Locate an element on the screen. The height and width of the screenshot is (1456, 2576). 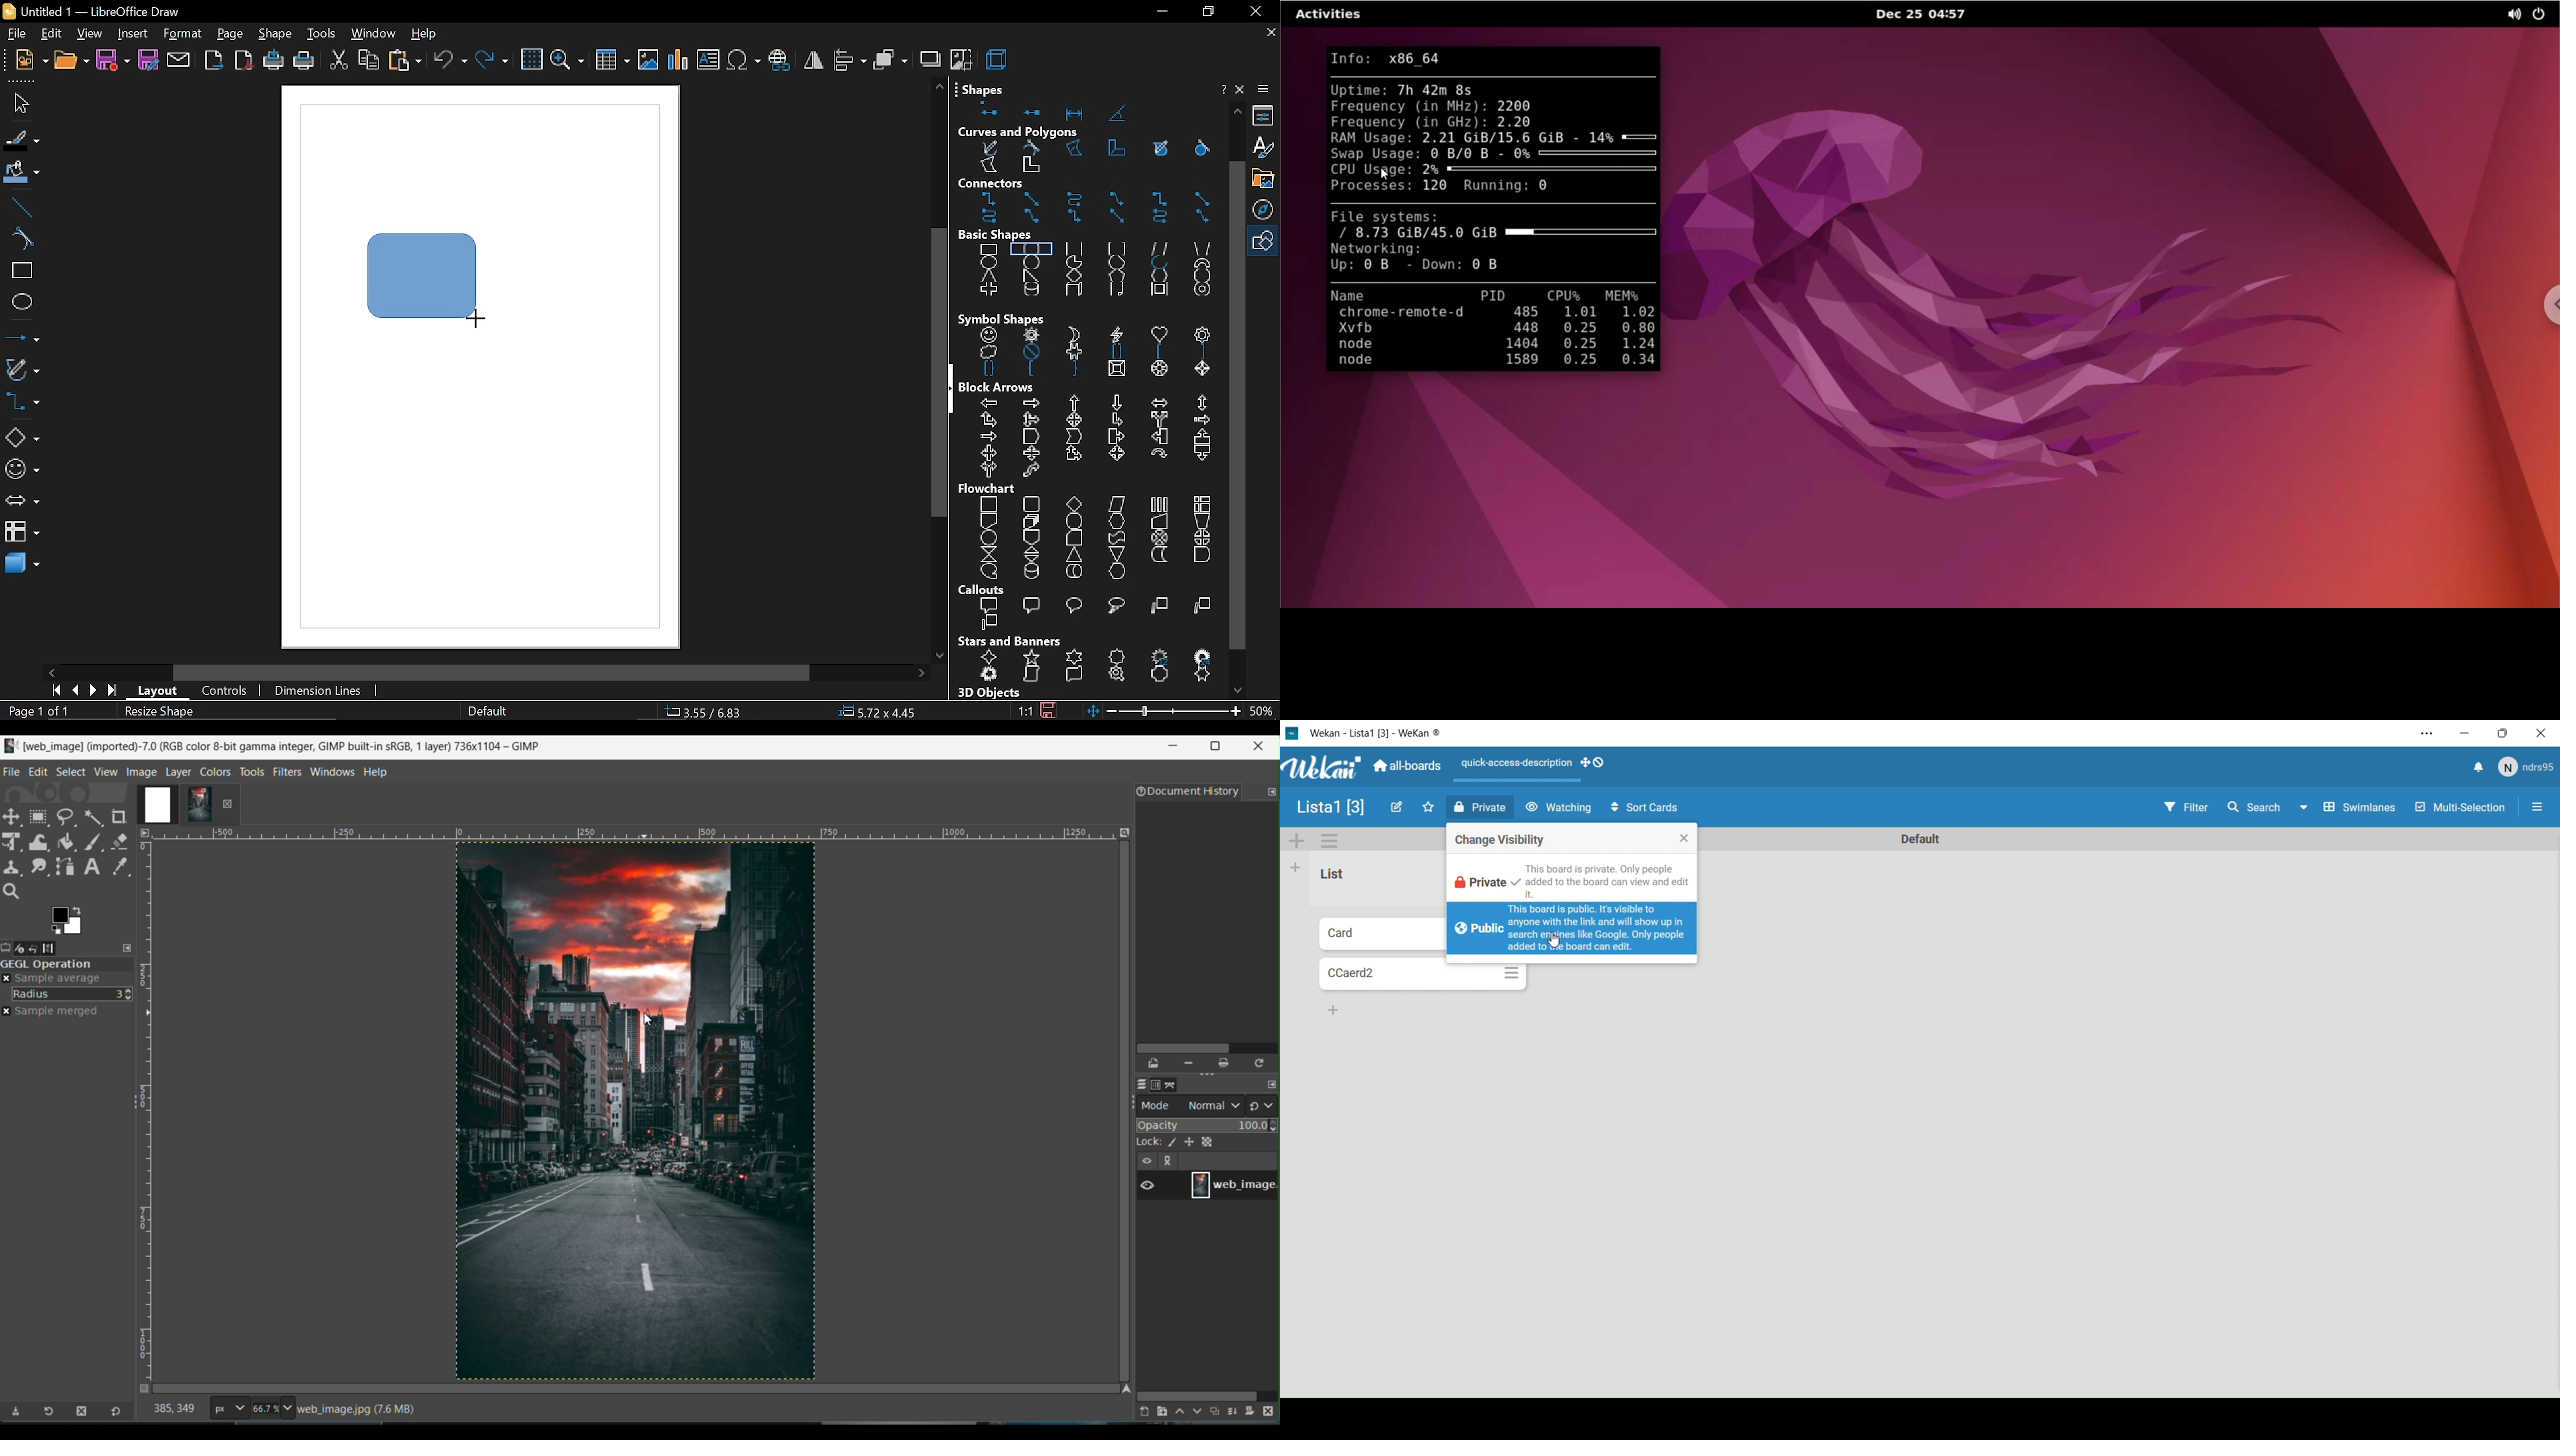
free select tool is located at coordinates (65, 815).